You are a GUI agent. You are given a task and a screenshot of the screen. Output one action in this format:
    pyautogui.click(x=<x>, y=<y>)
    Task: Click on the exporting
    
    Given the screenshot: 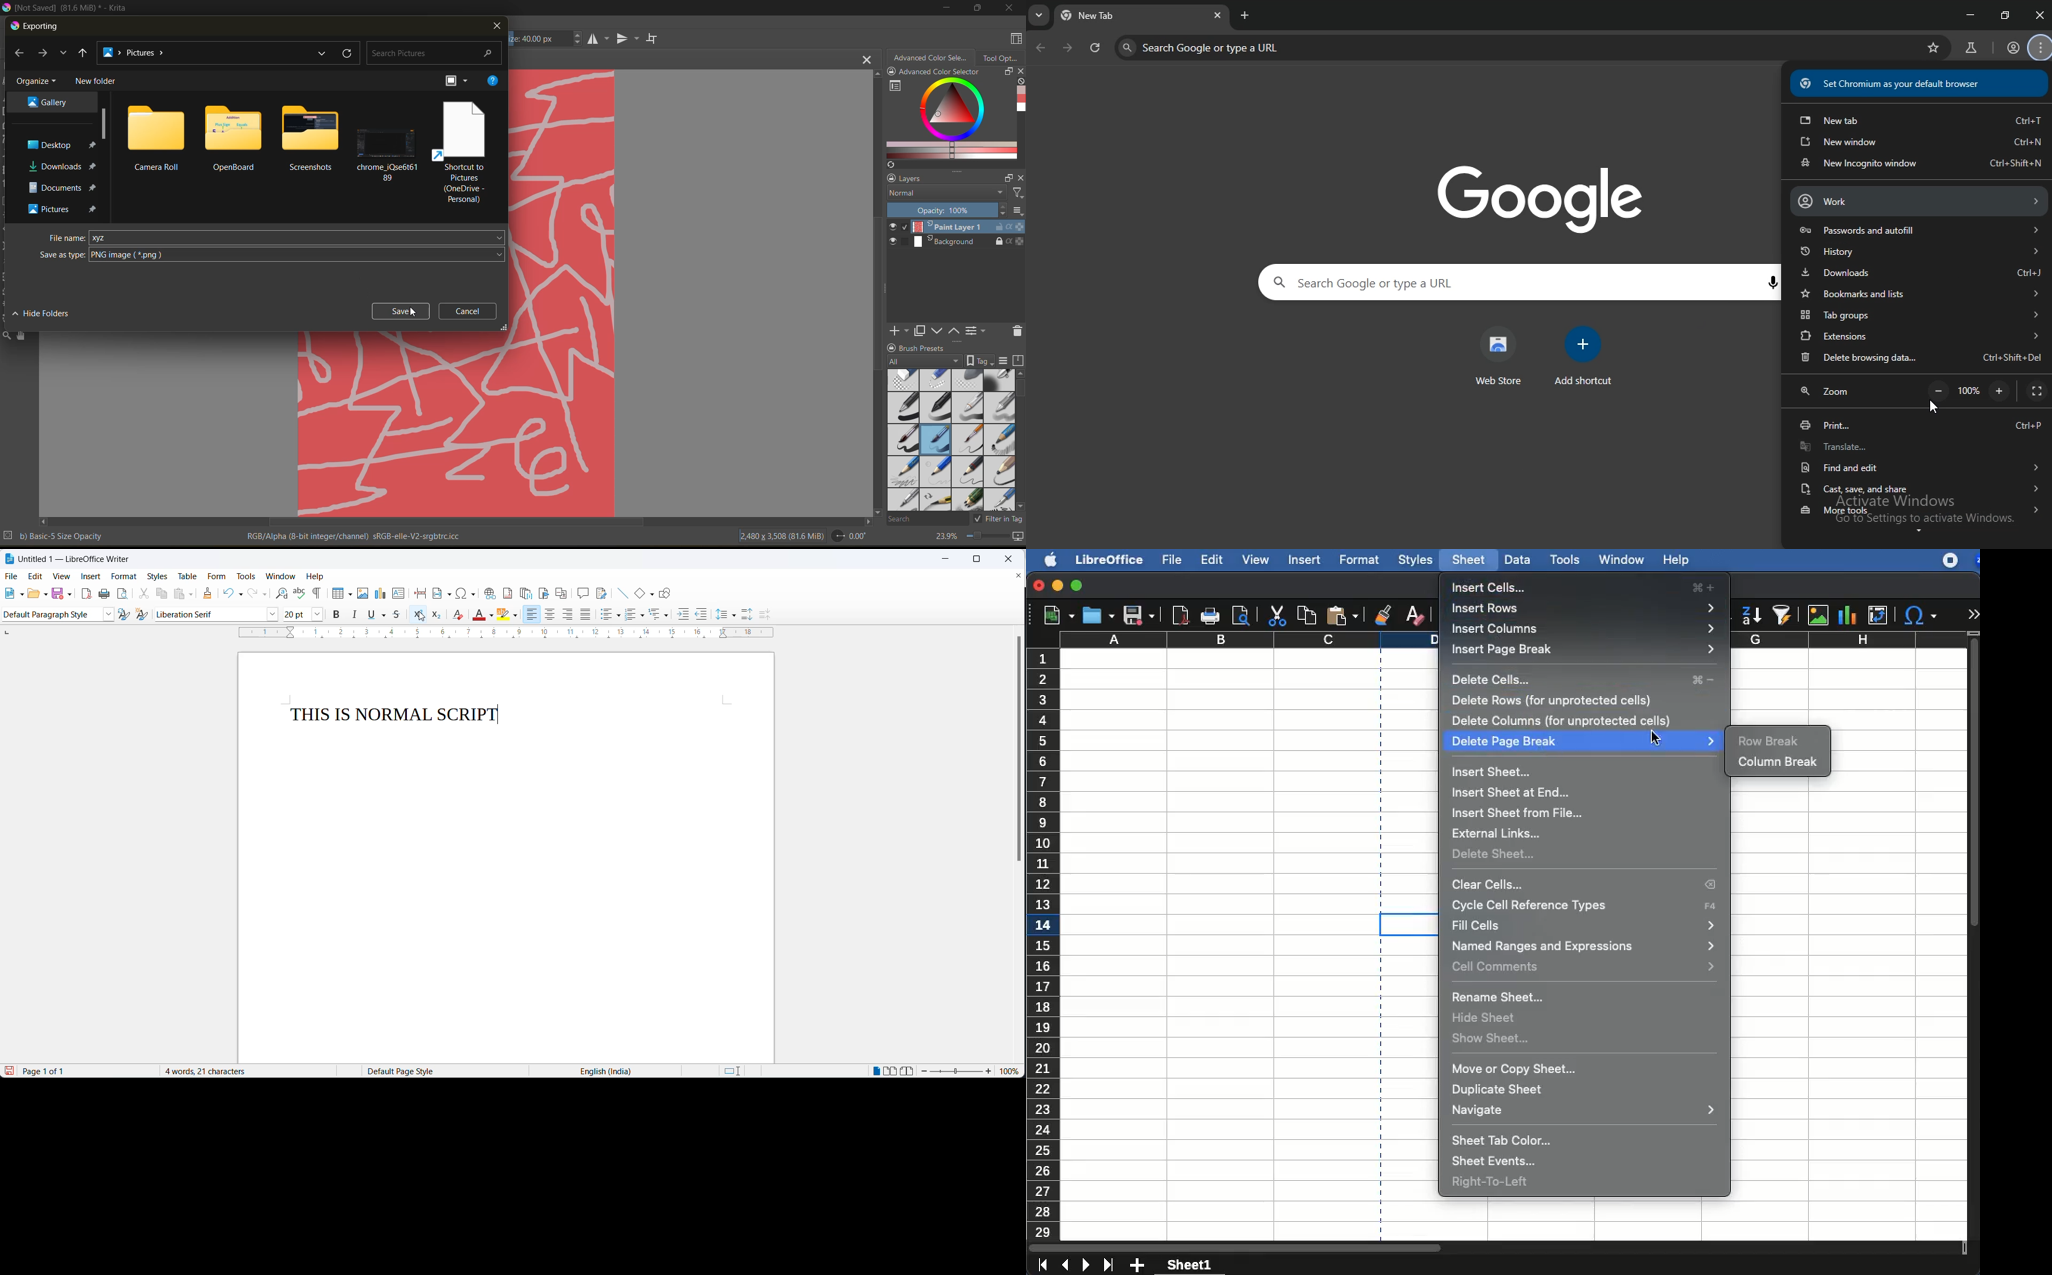 What is the action you would take?
    pyautogui.click(x=36, y=27)
    